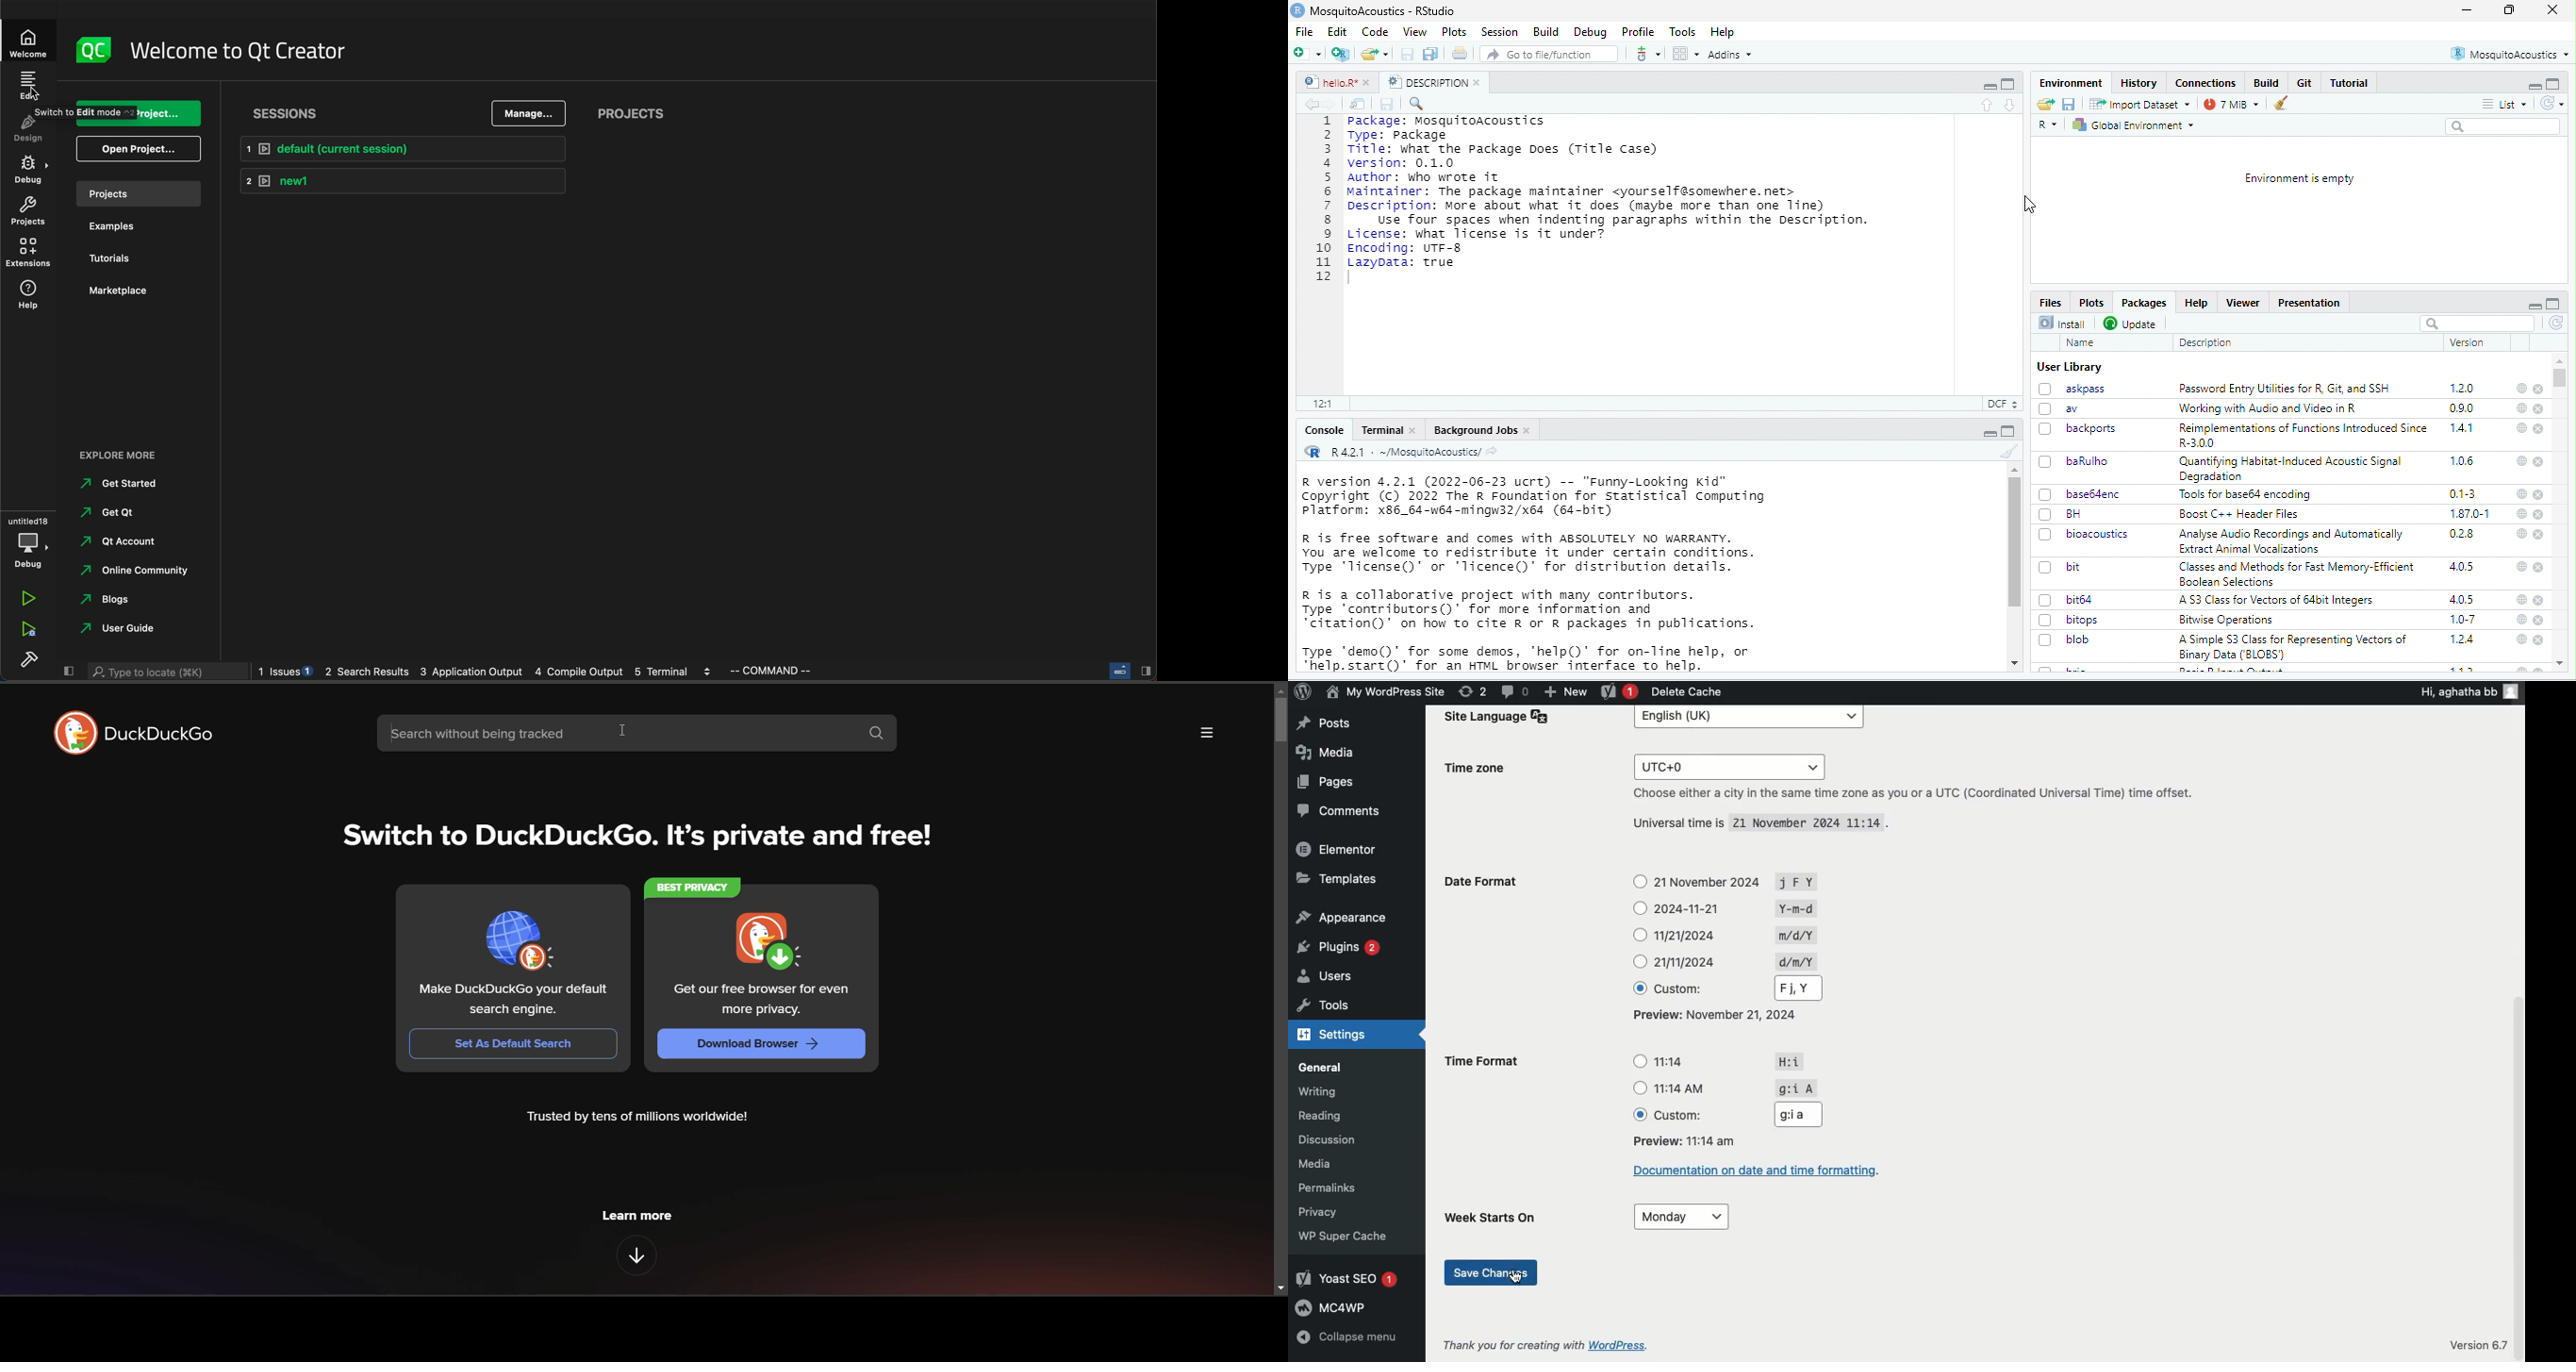  What do you see at coordinates (133, 111) in the screenshot?
I see `create` at bounding box center [133, 111].